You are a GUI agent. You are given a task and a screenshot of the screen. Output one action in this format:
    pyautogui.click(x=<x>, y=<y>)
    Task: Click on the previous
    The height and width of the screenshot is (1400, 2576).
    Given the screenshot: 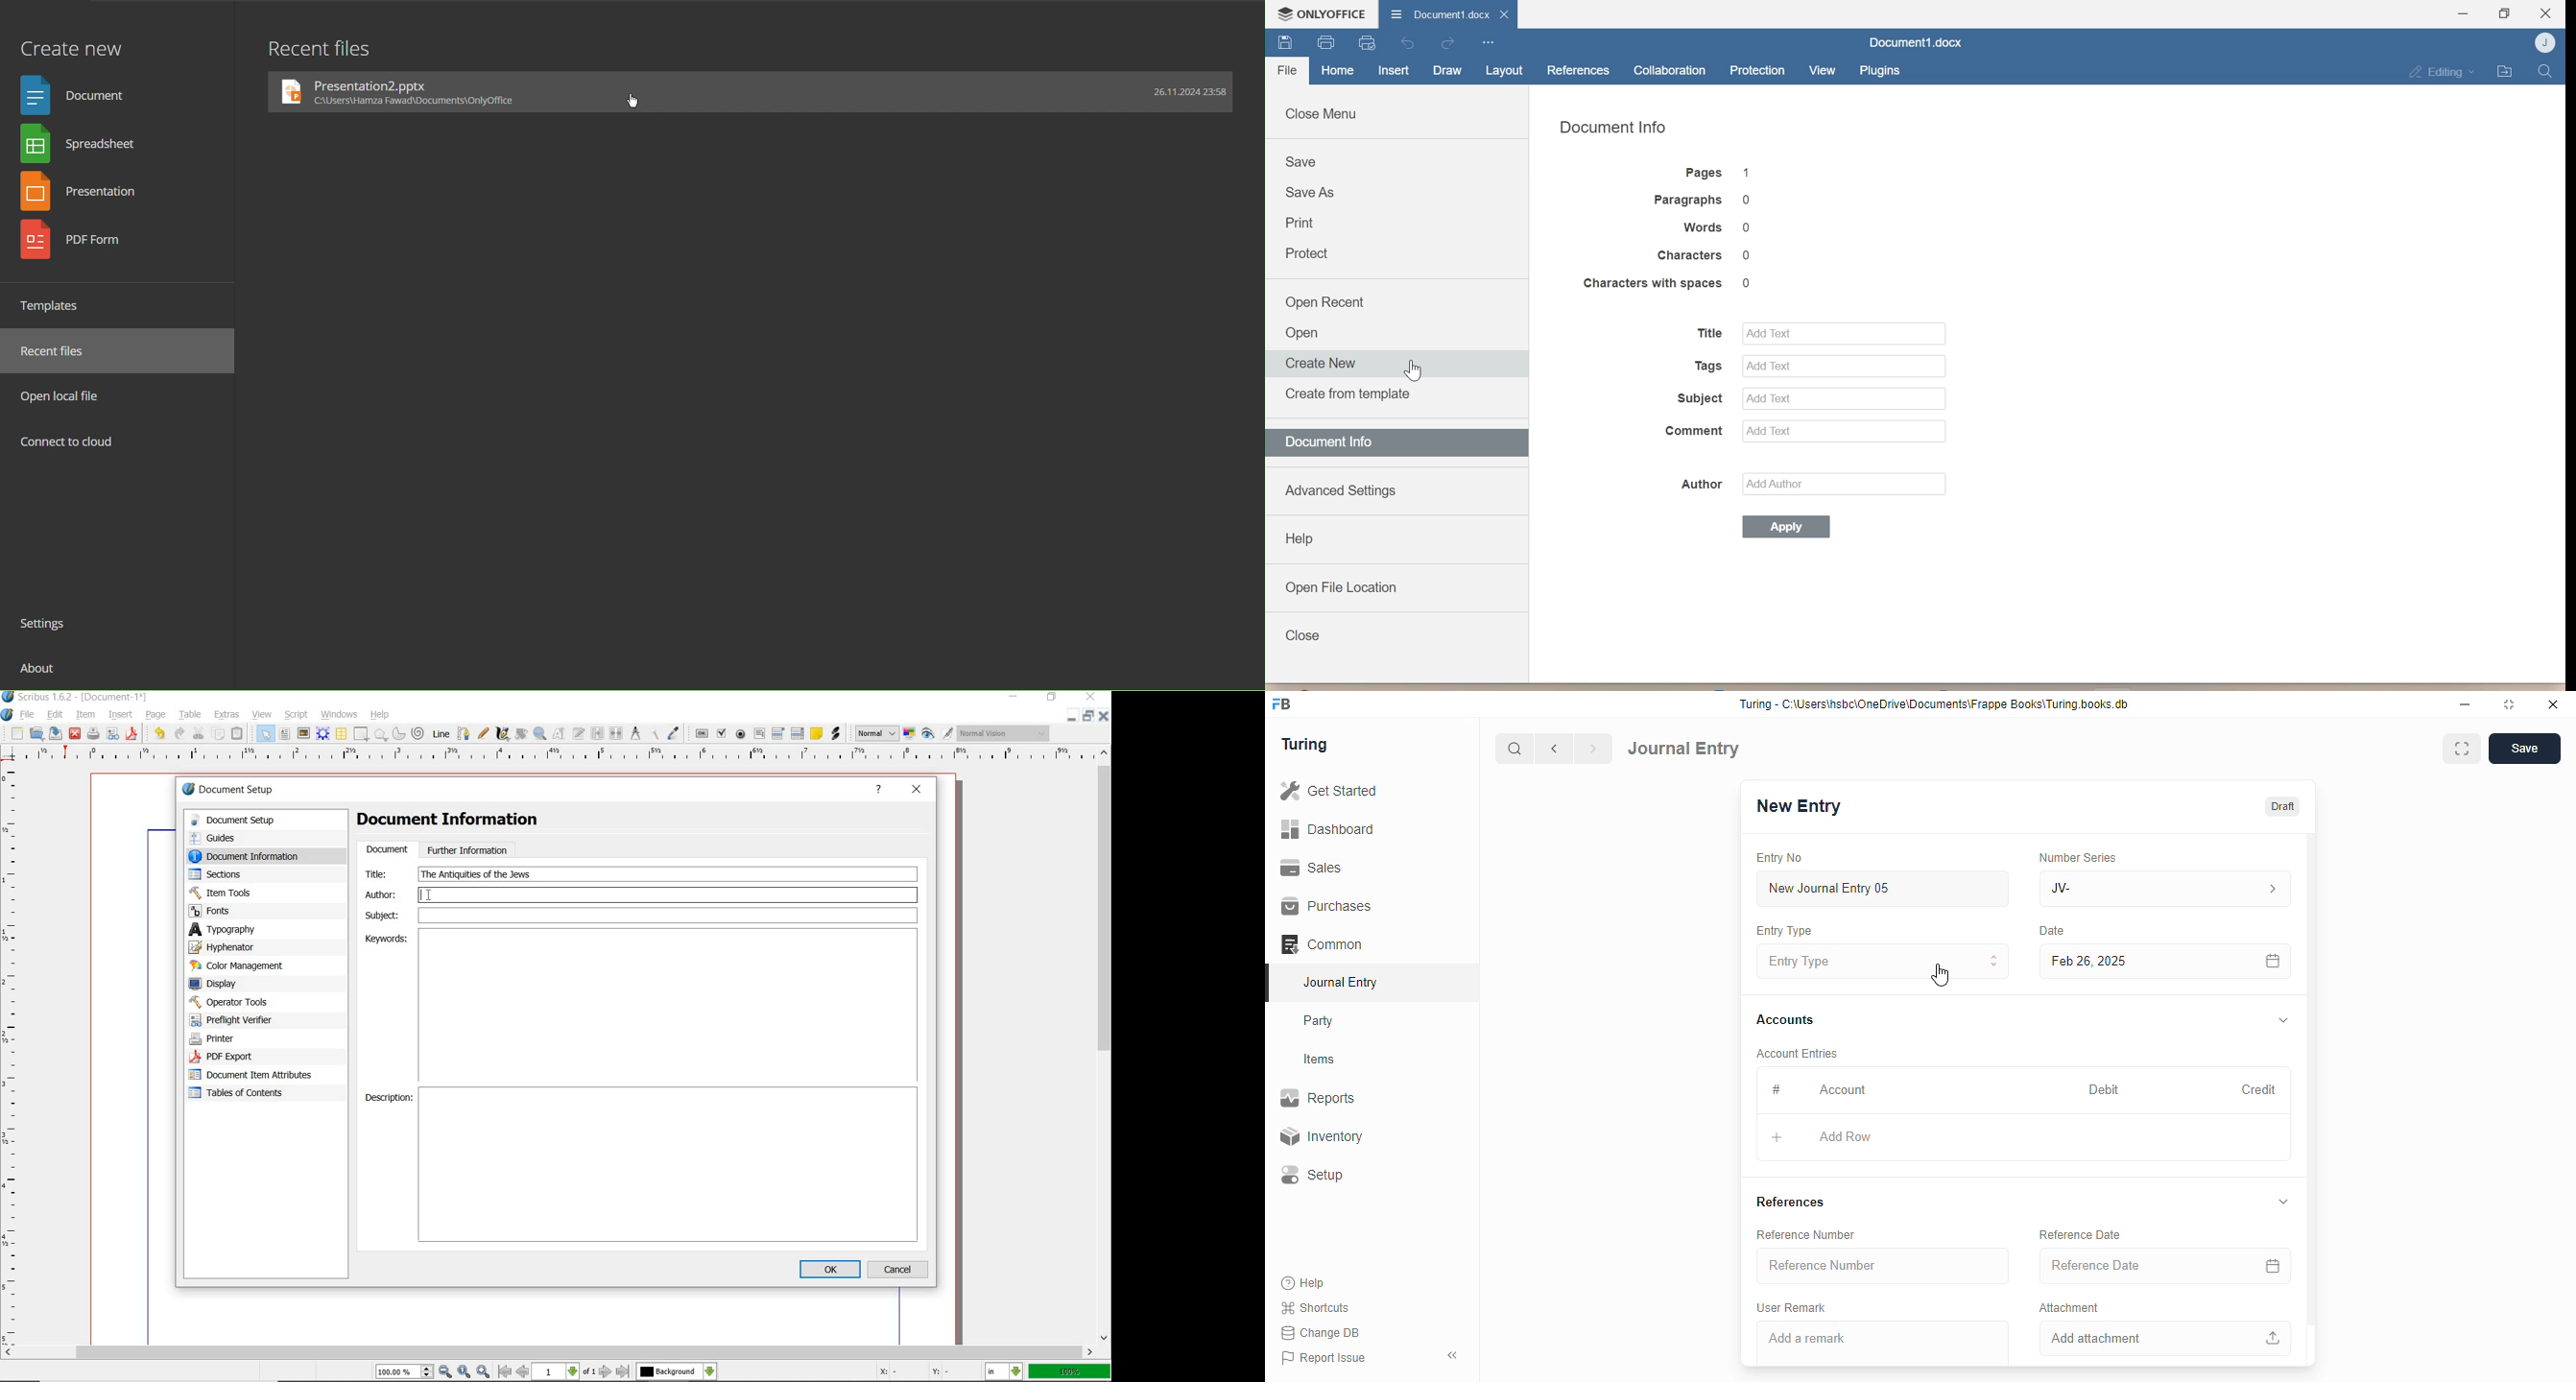 What is the action you would take?
    pyautogui.click(x=1556, y=749)
    